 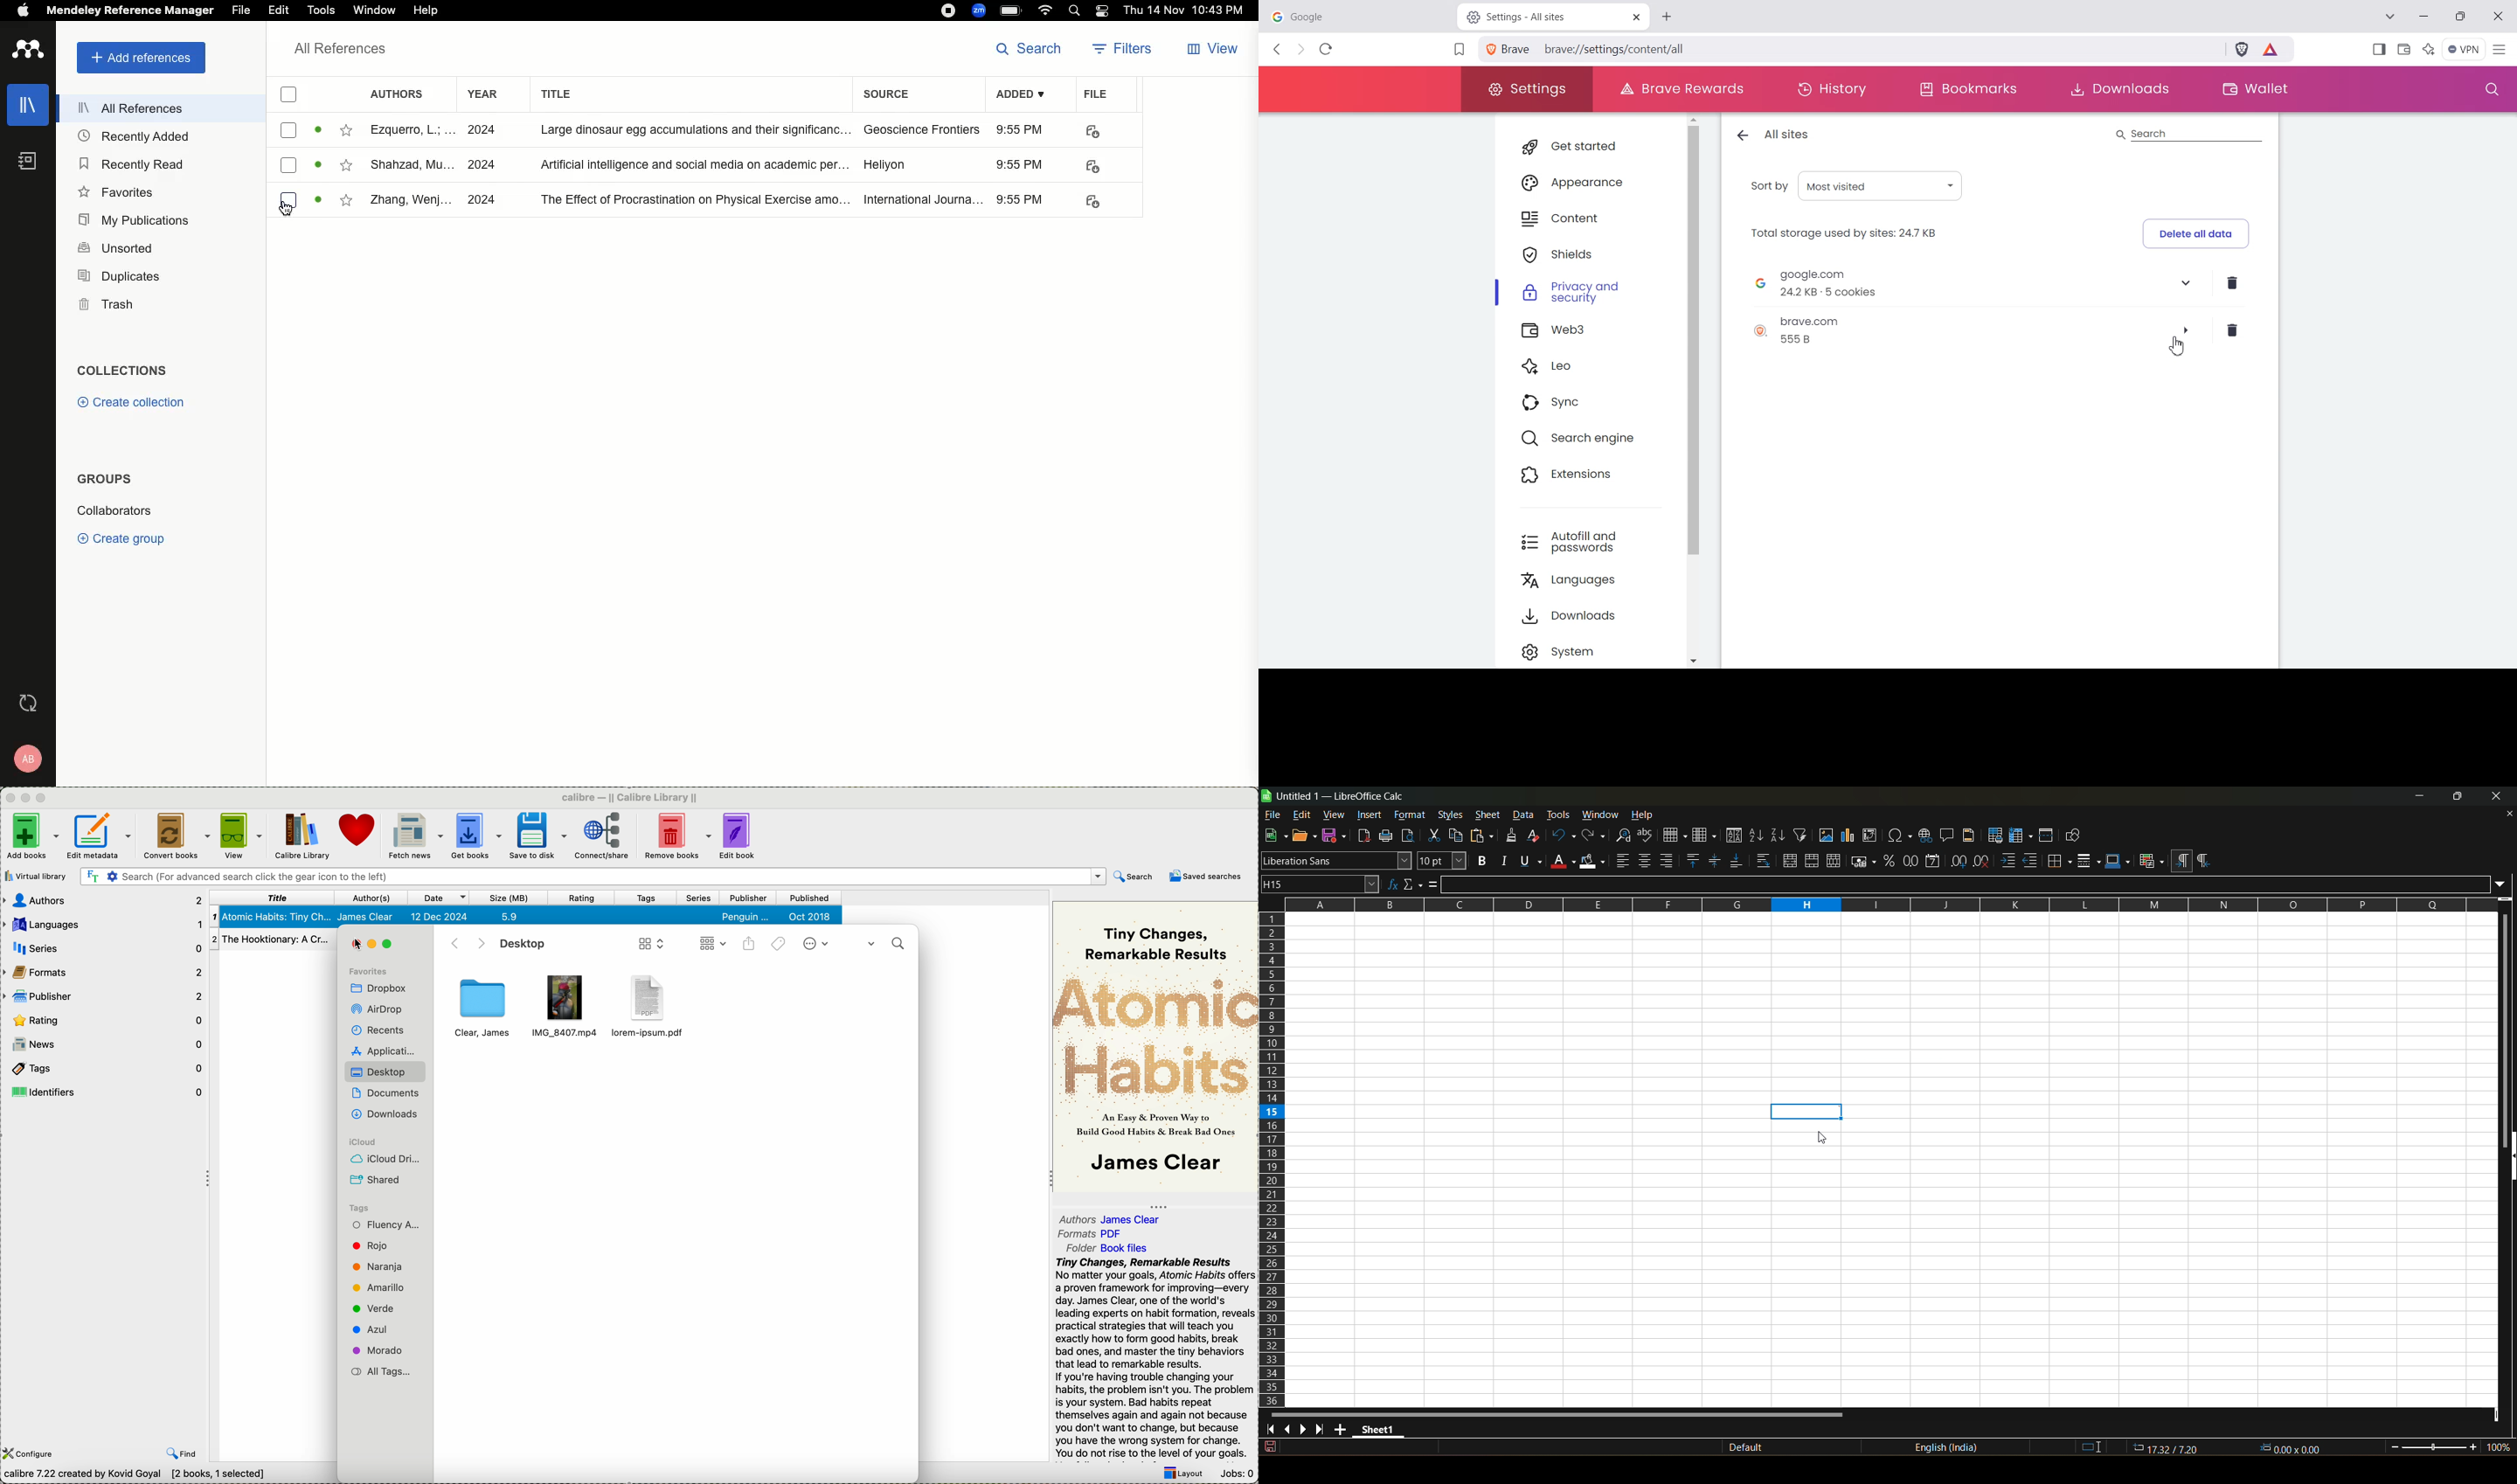 What do you see at coordinates (125, 537) in the screenshot?
I see `Create group` at bounding box center [125, 537].